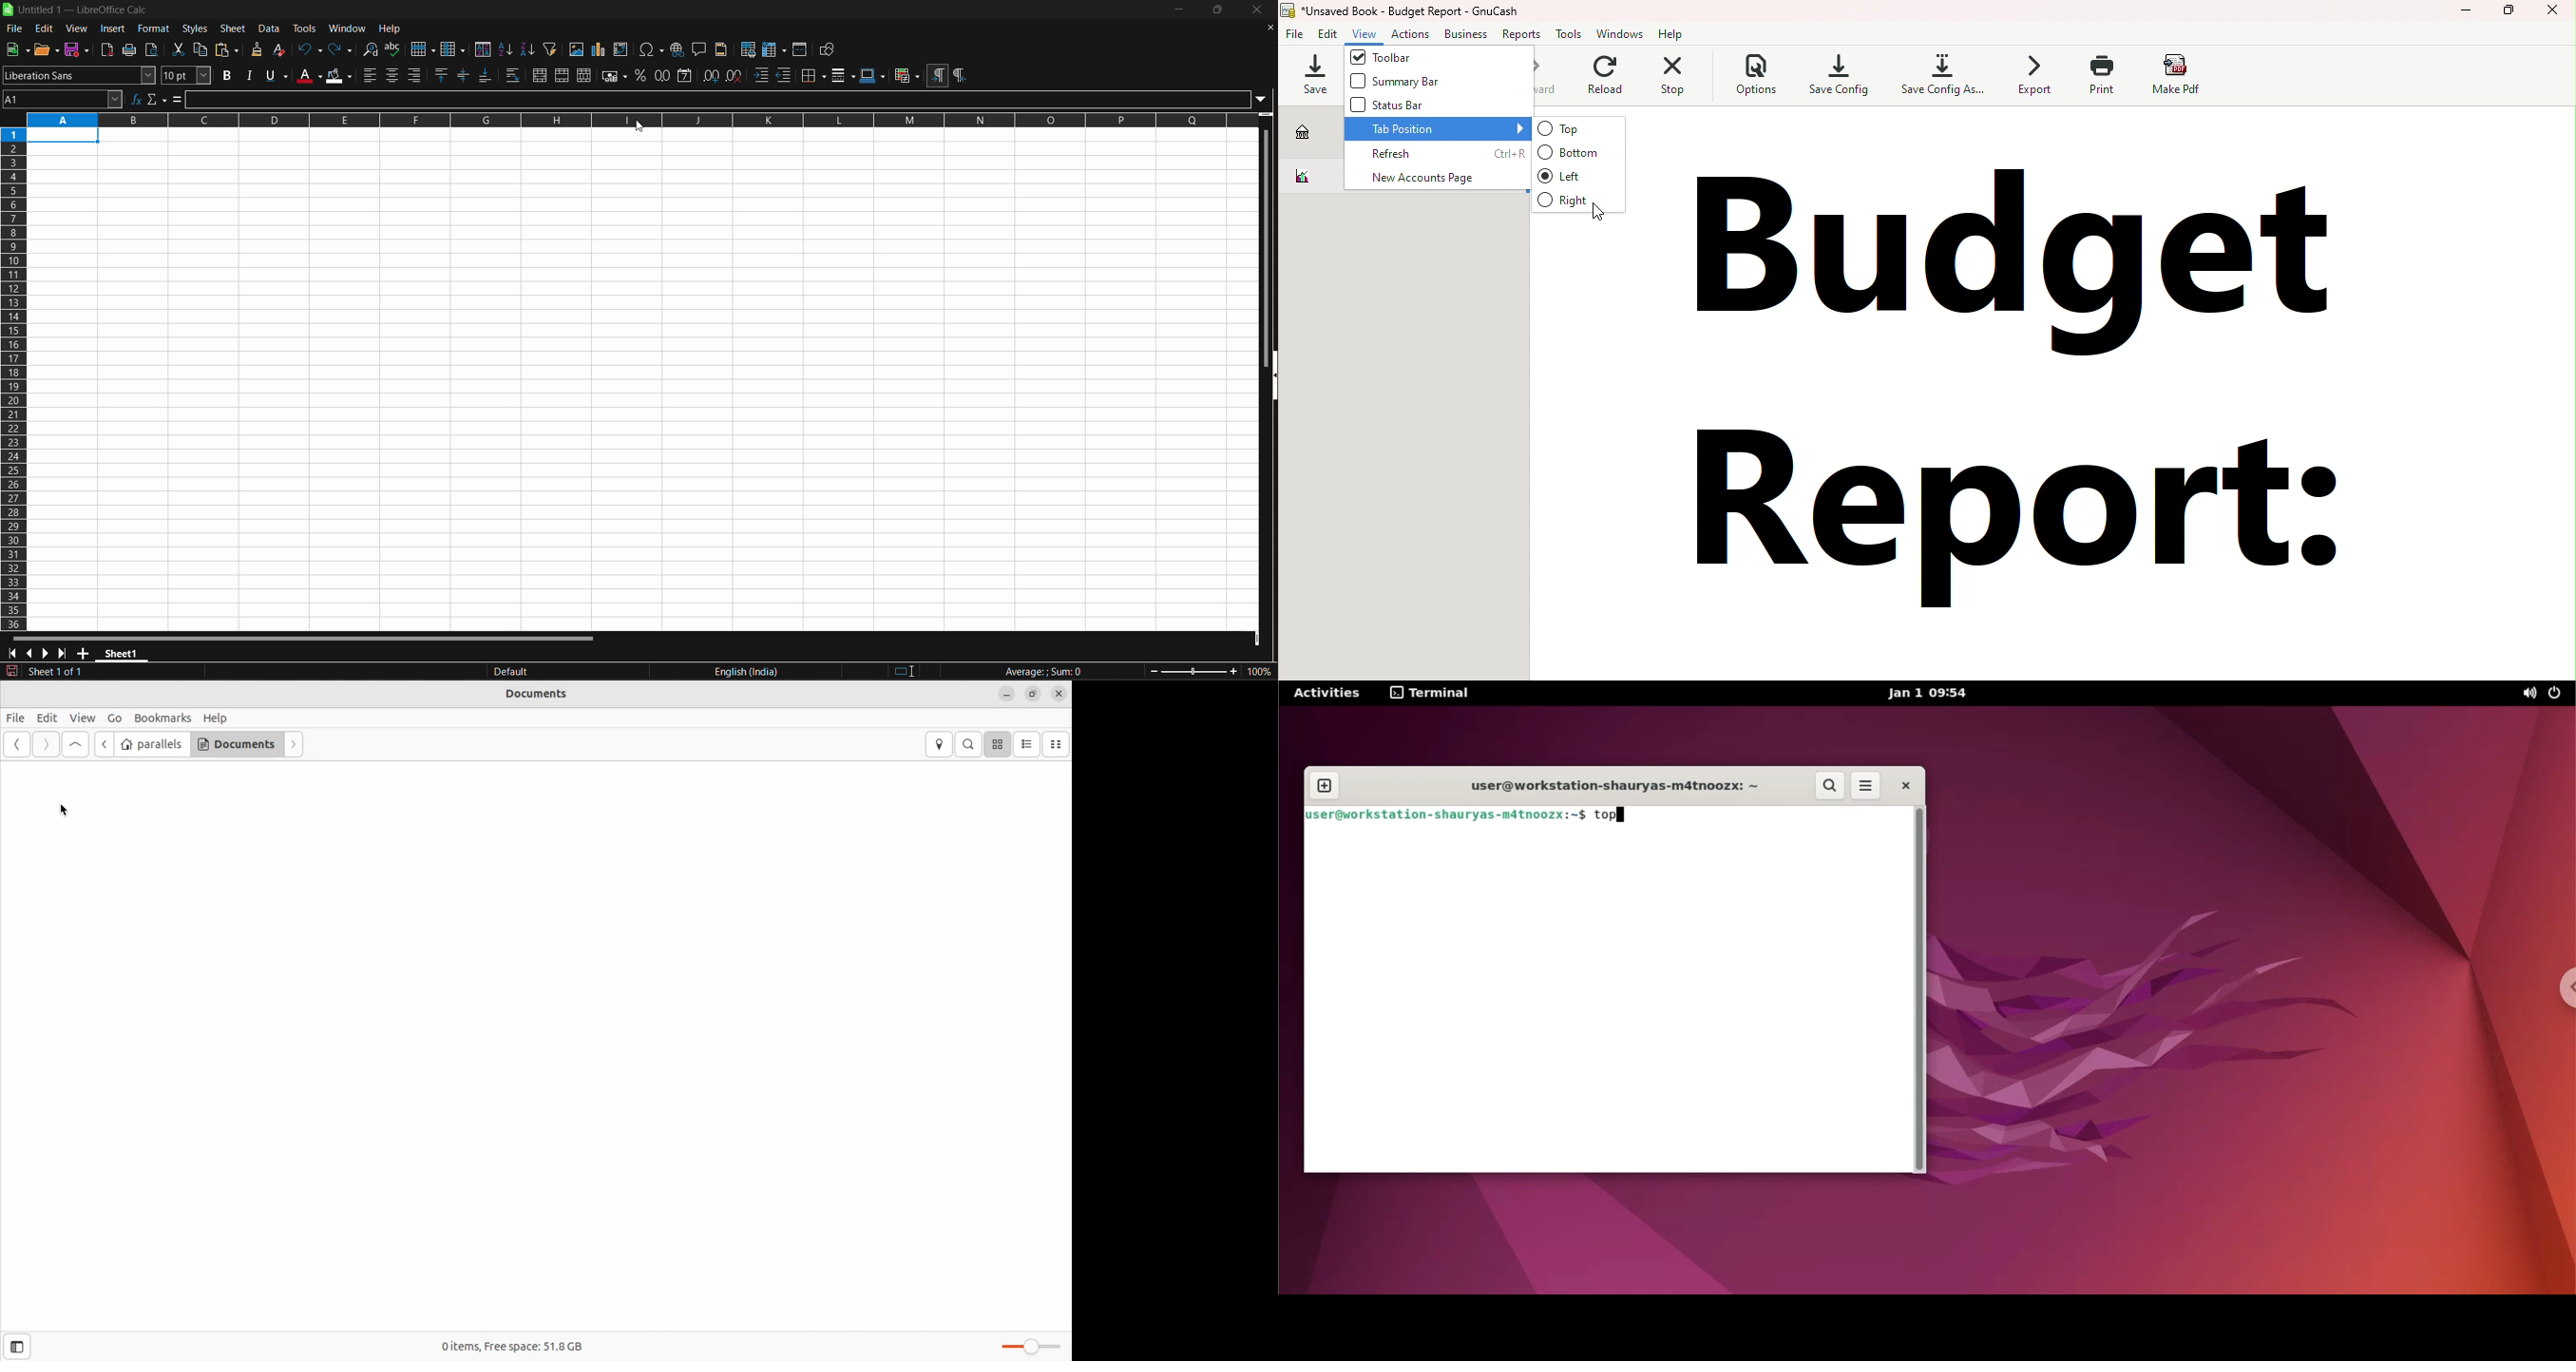 This screenshot has width=2576, height=1372. What do you see at coordinates (306, 27) in the screenshot?
I see `tools` at bounding box center [306, 27].